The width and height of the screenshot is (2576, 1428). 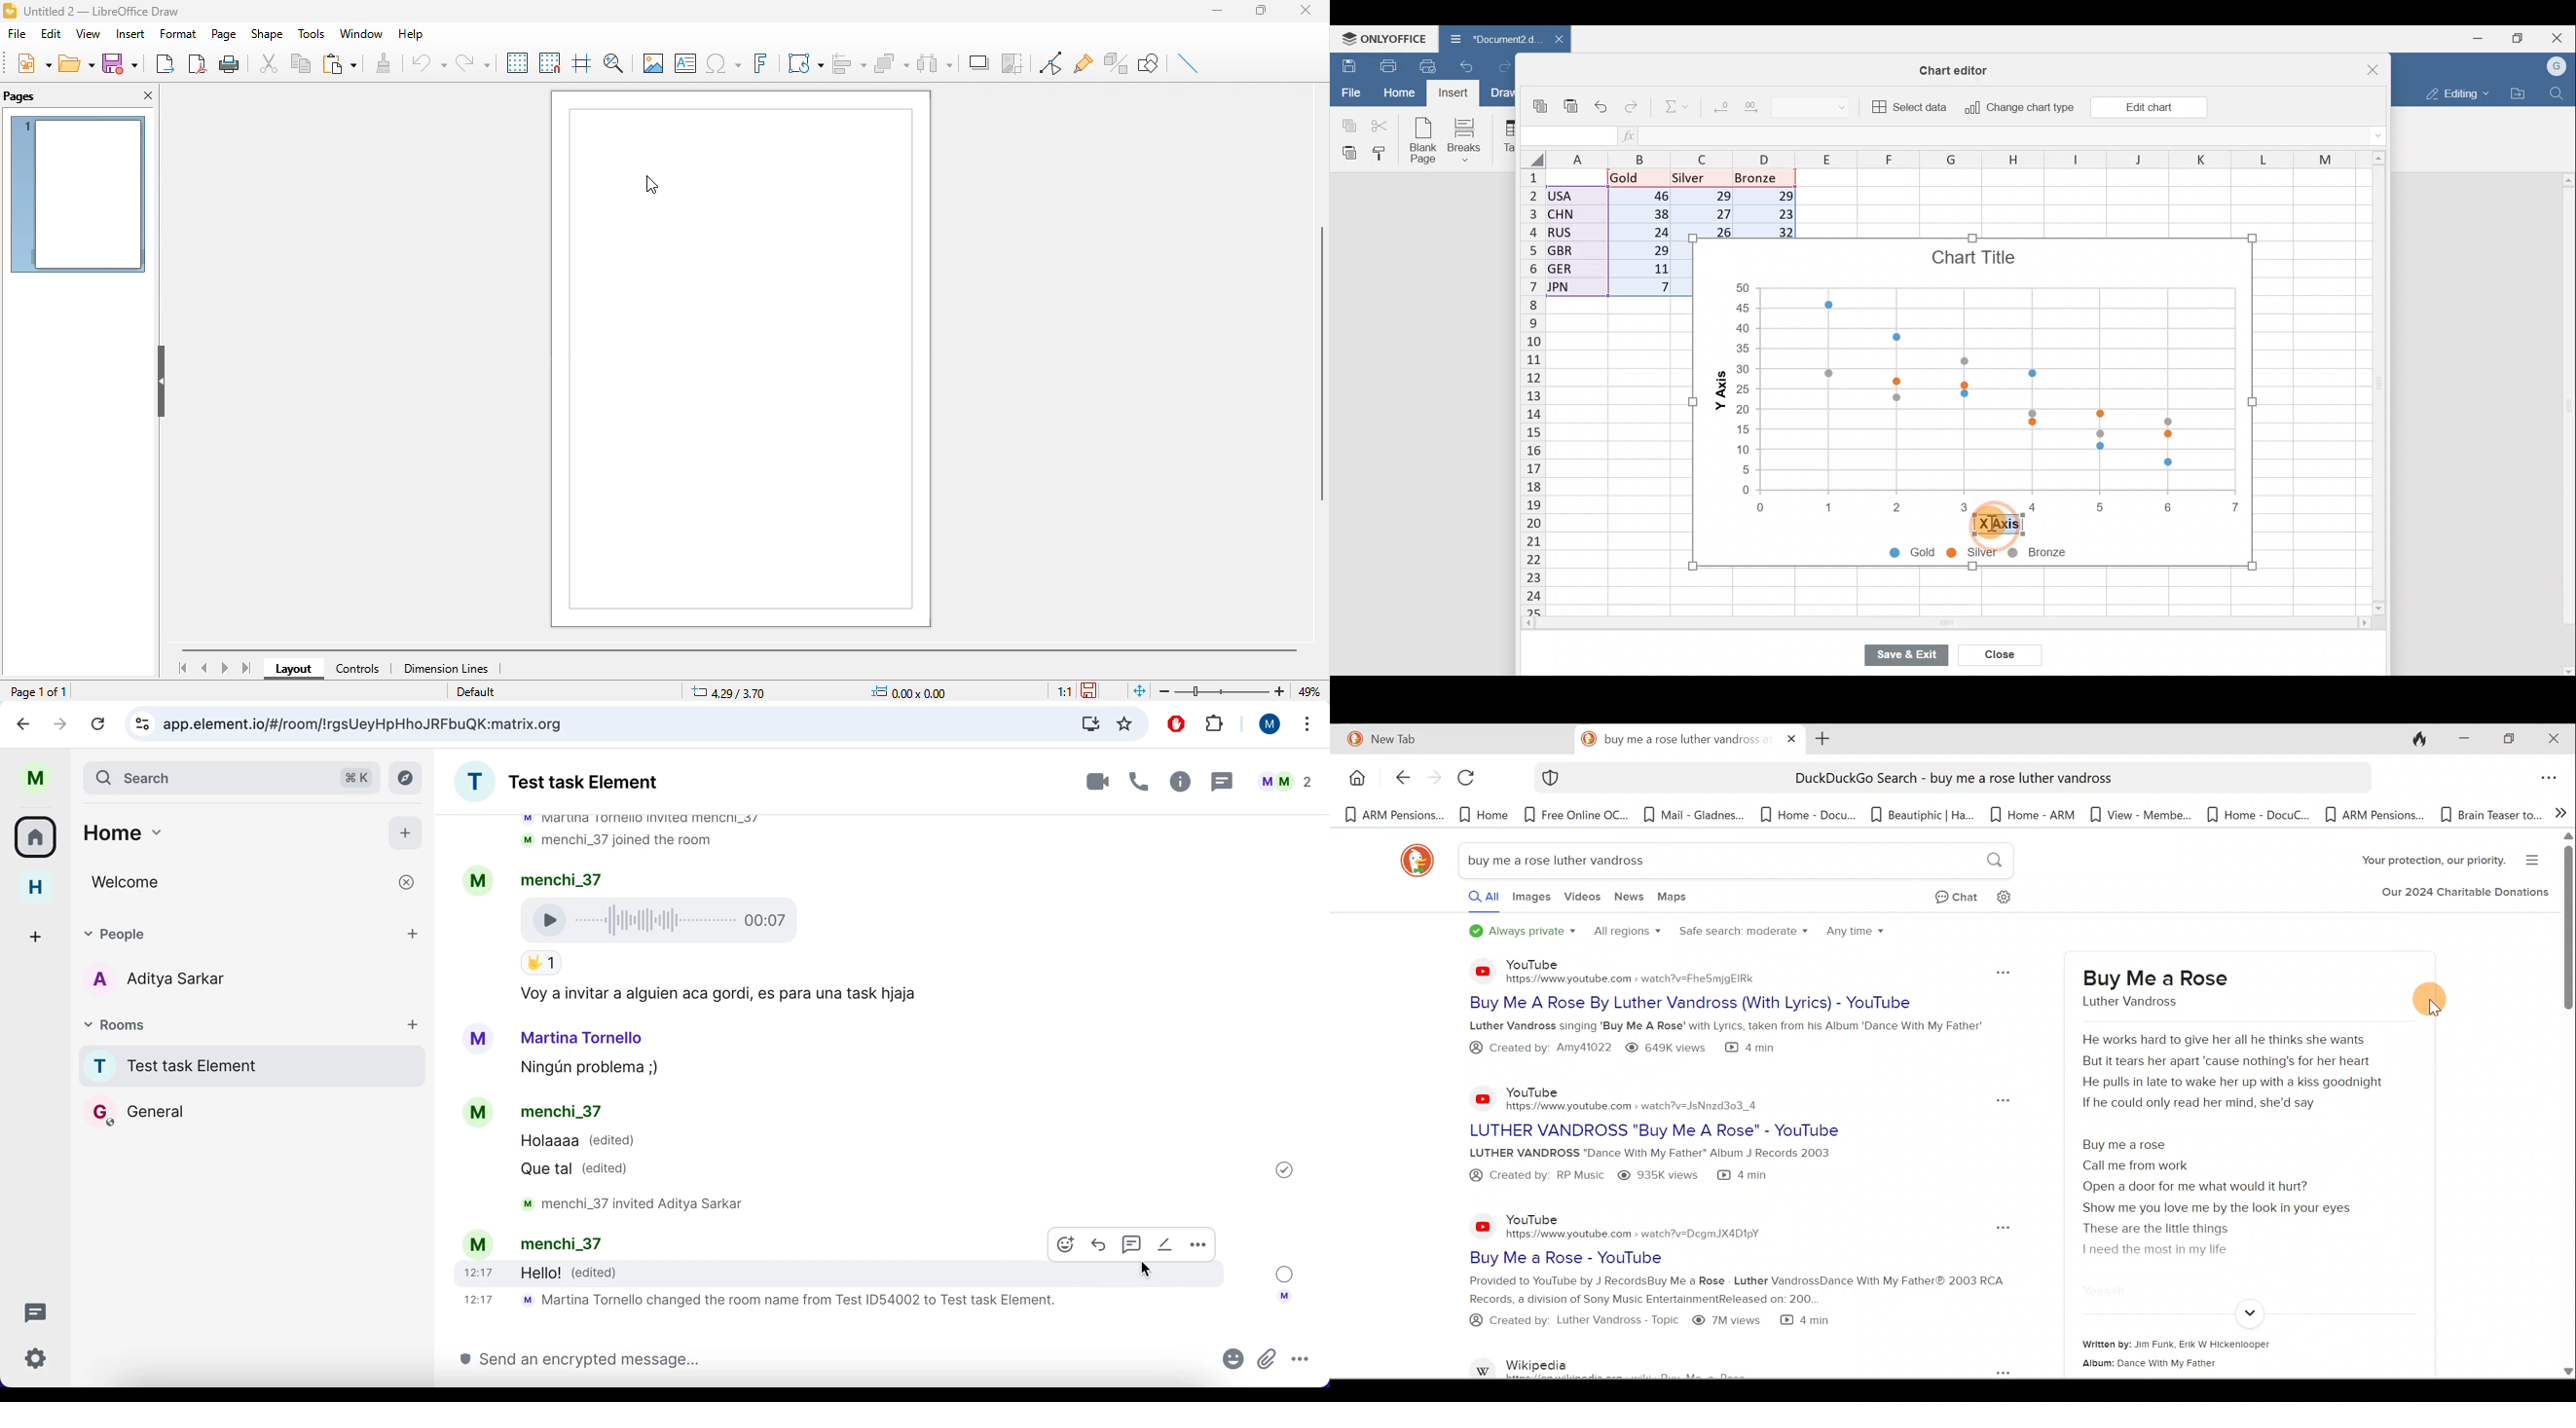 I want to click on Maximize, so click(x=2518, y=38).